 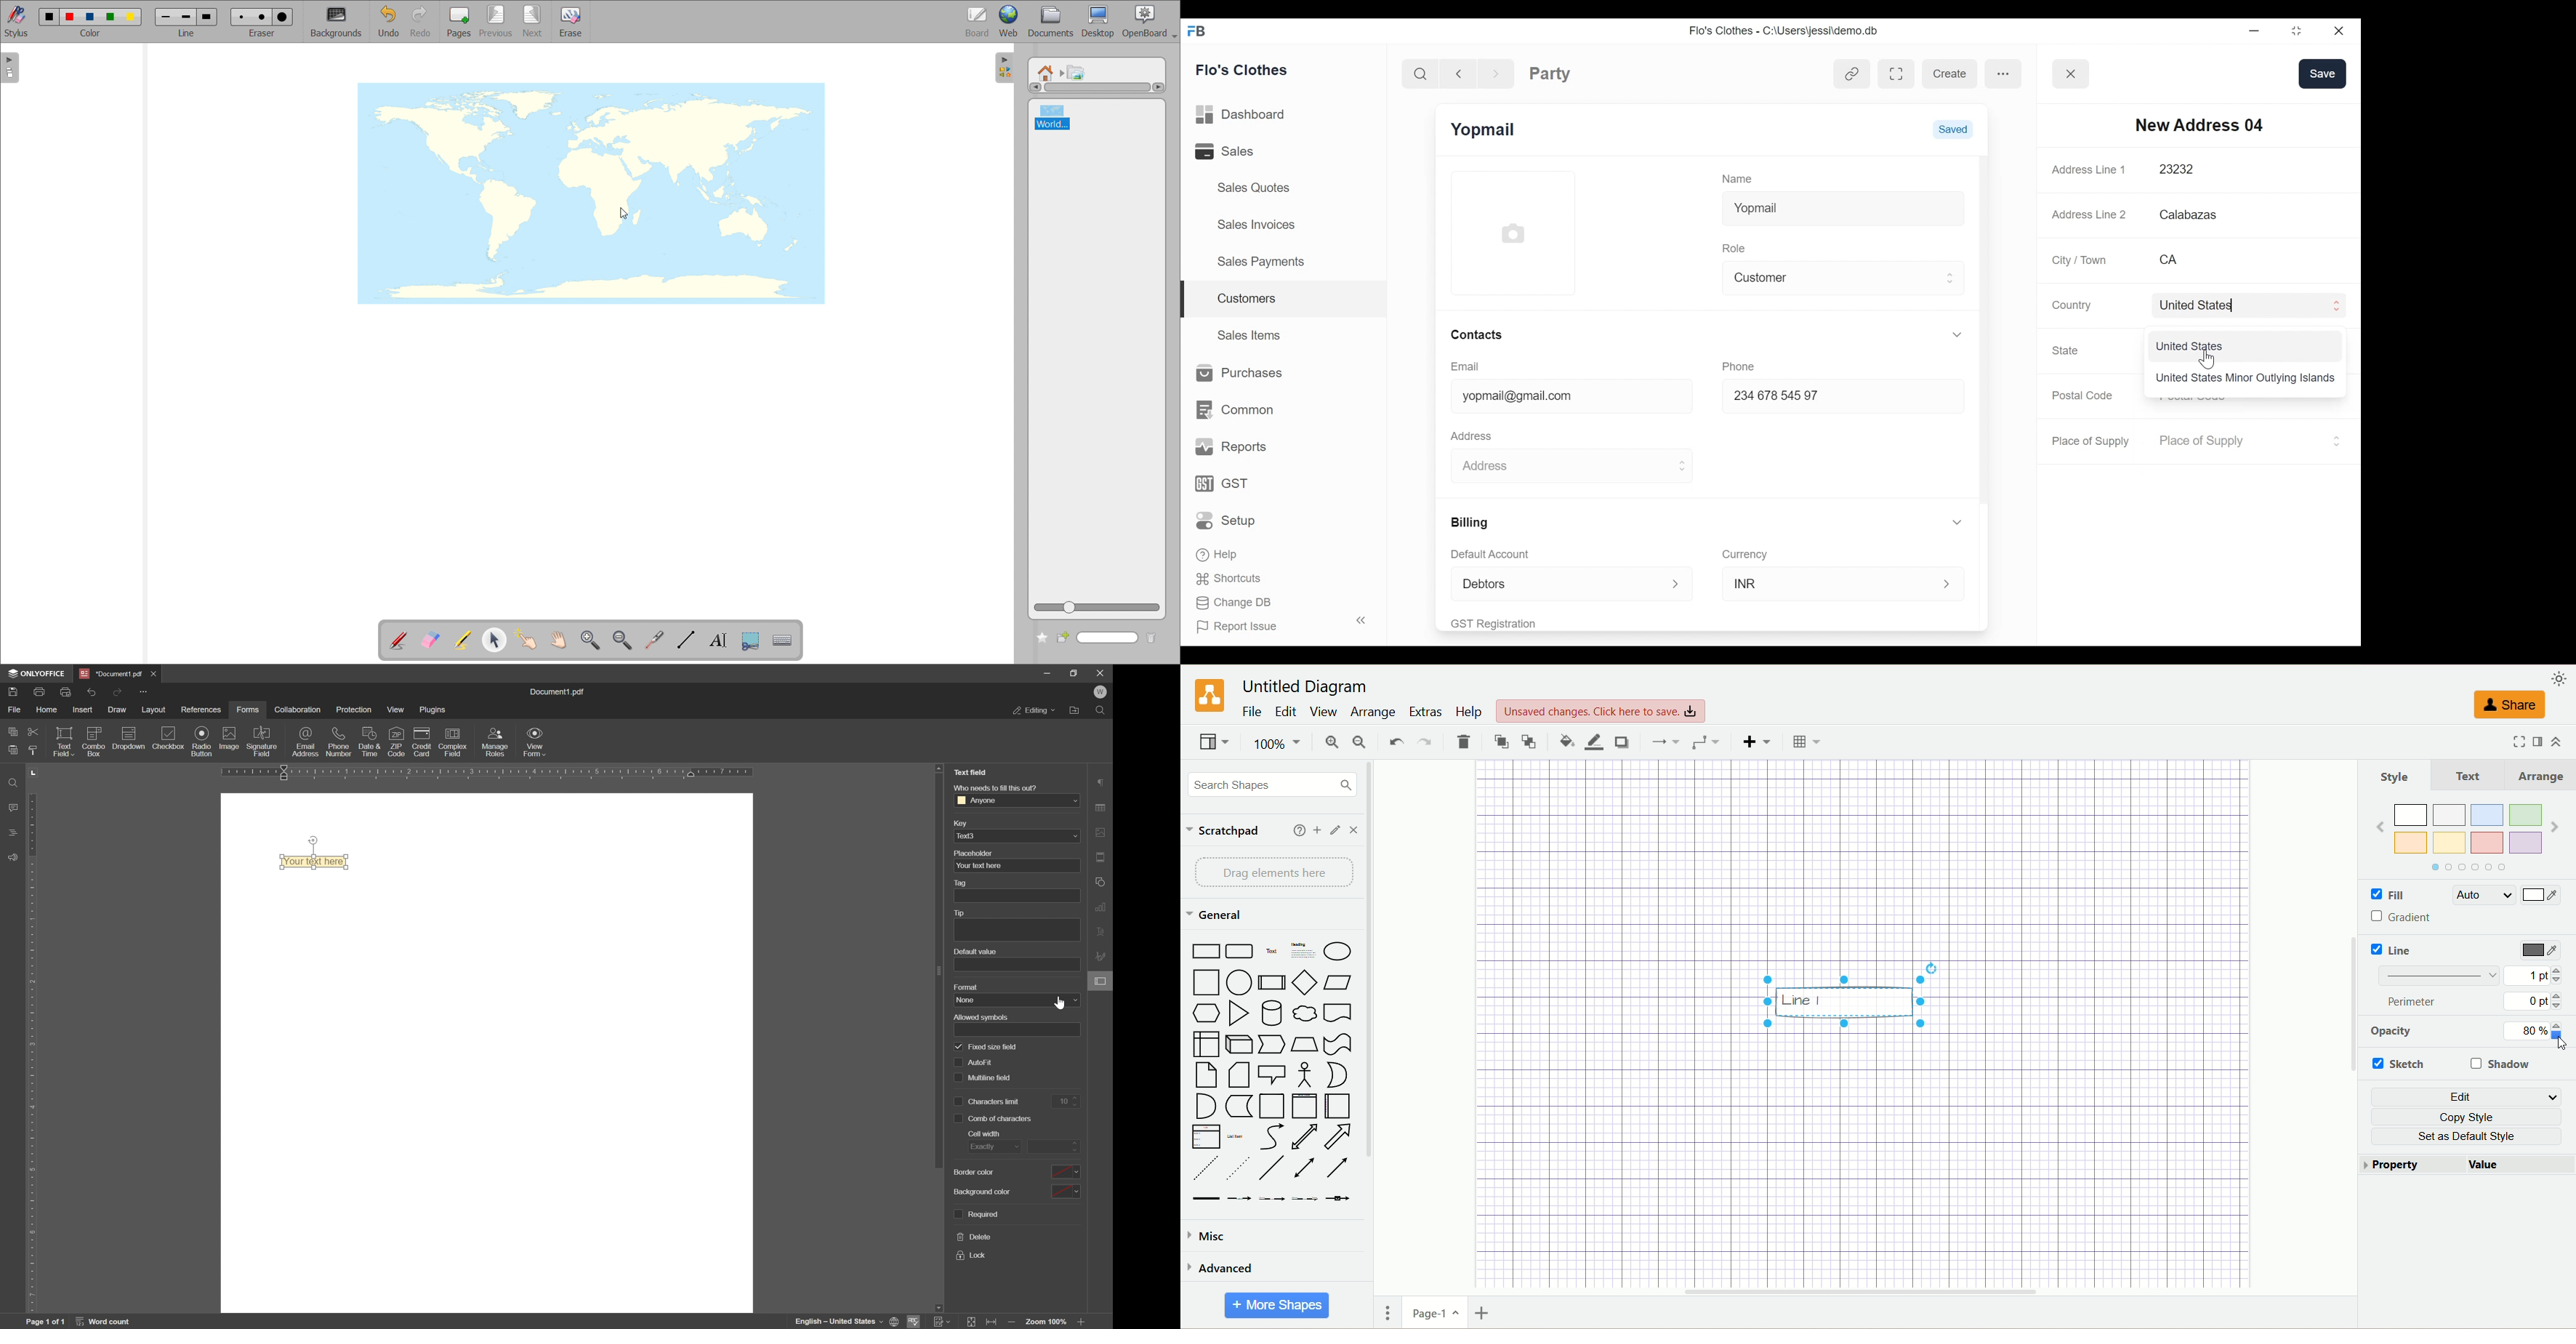 I want to click on 10, so click(x=1001, y=1119).